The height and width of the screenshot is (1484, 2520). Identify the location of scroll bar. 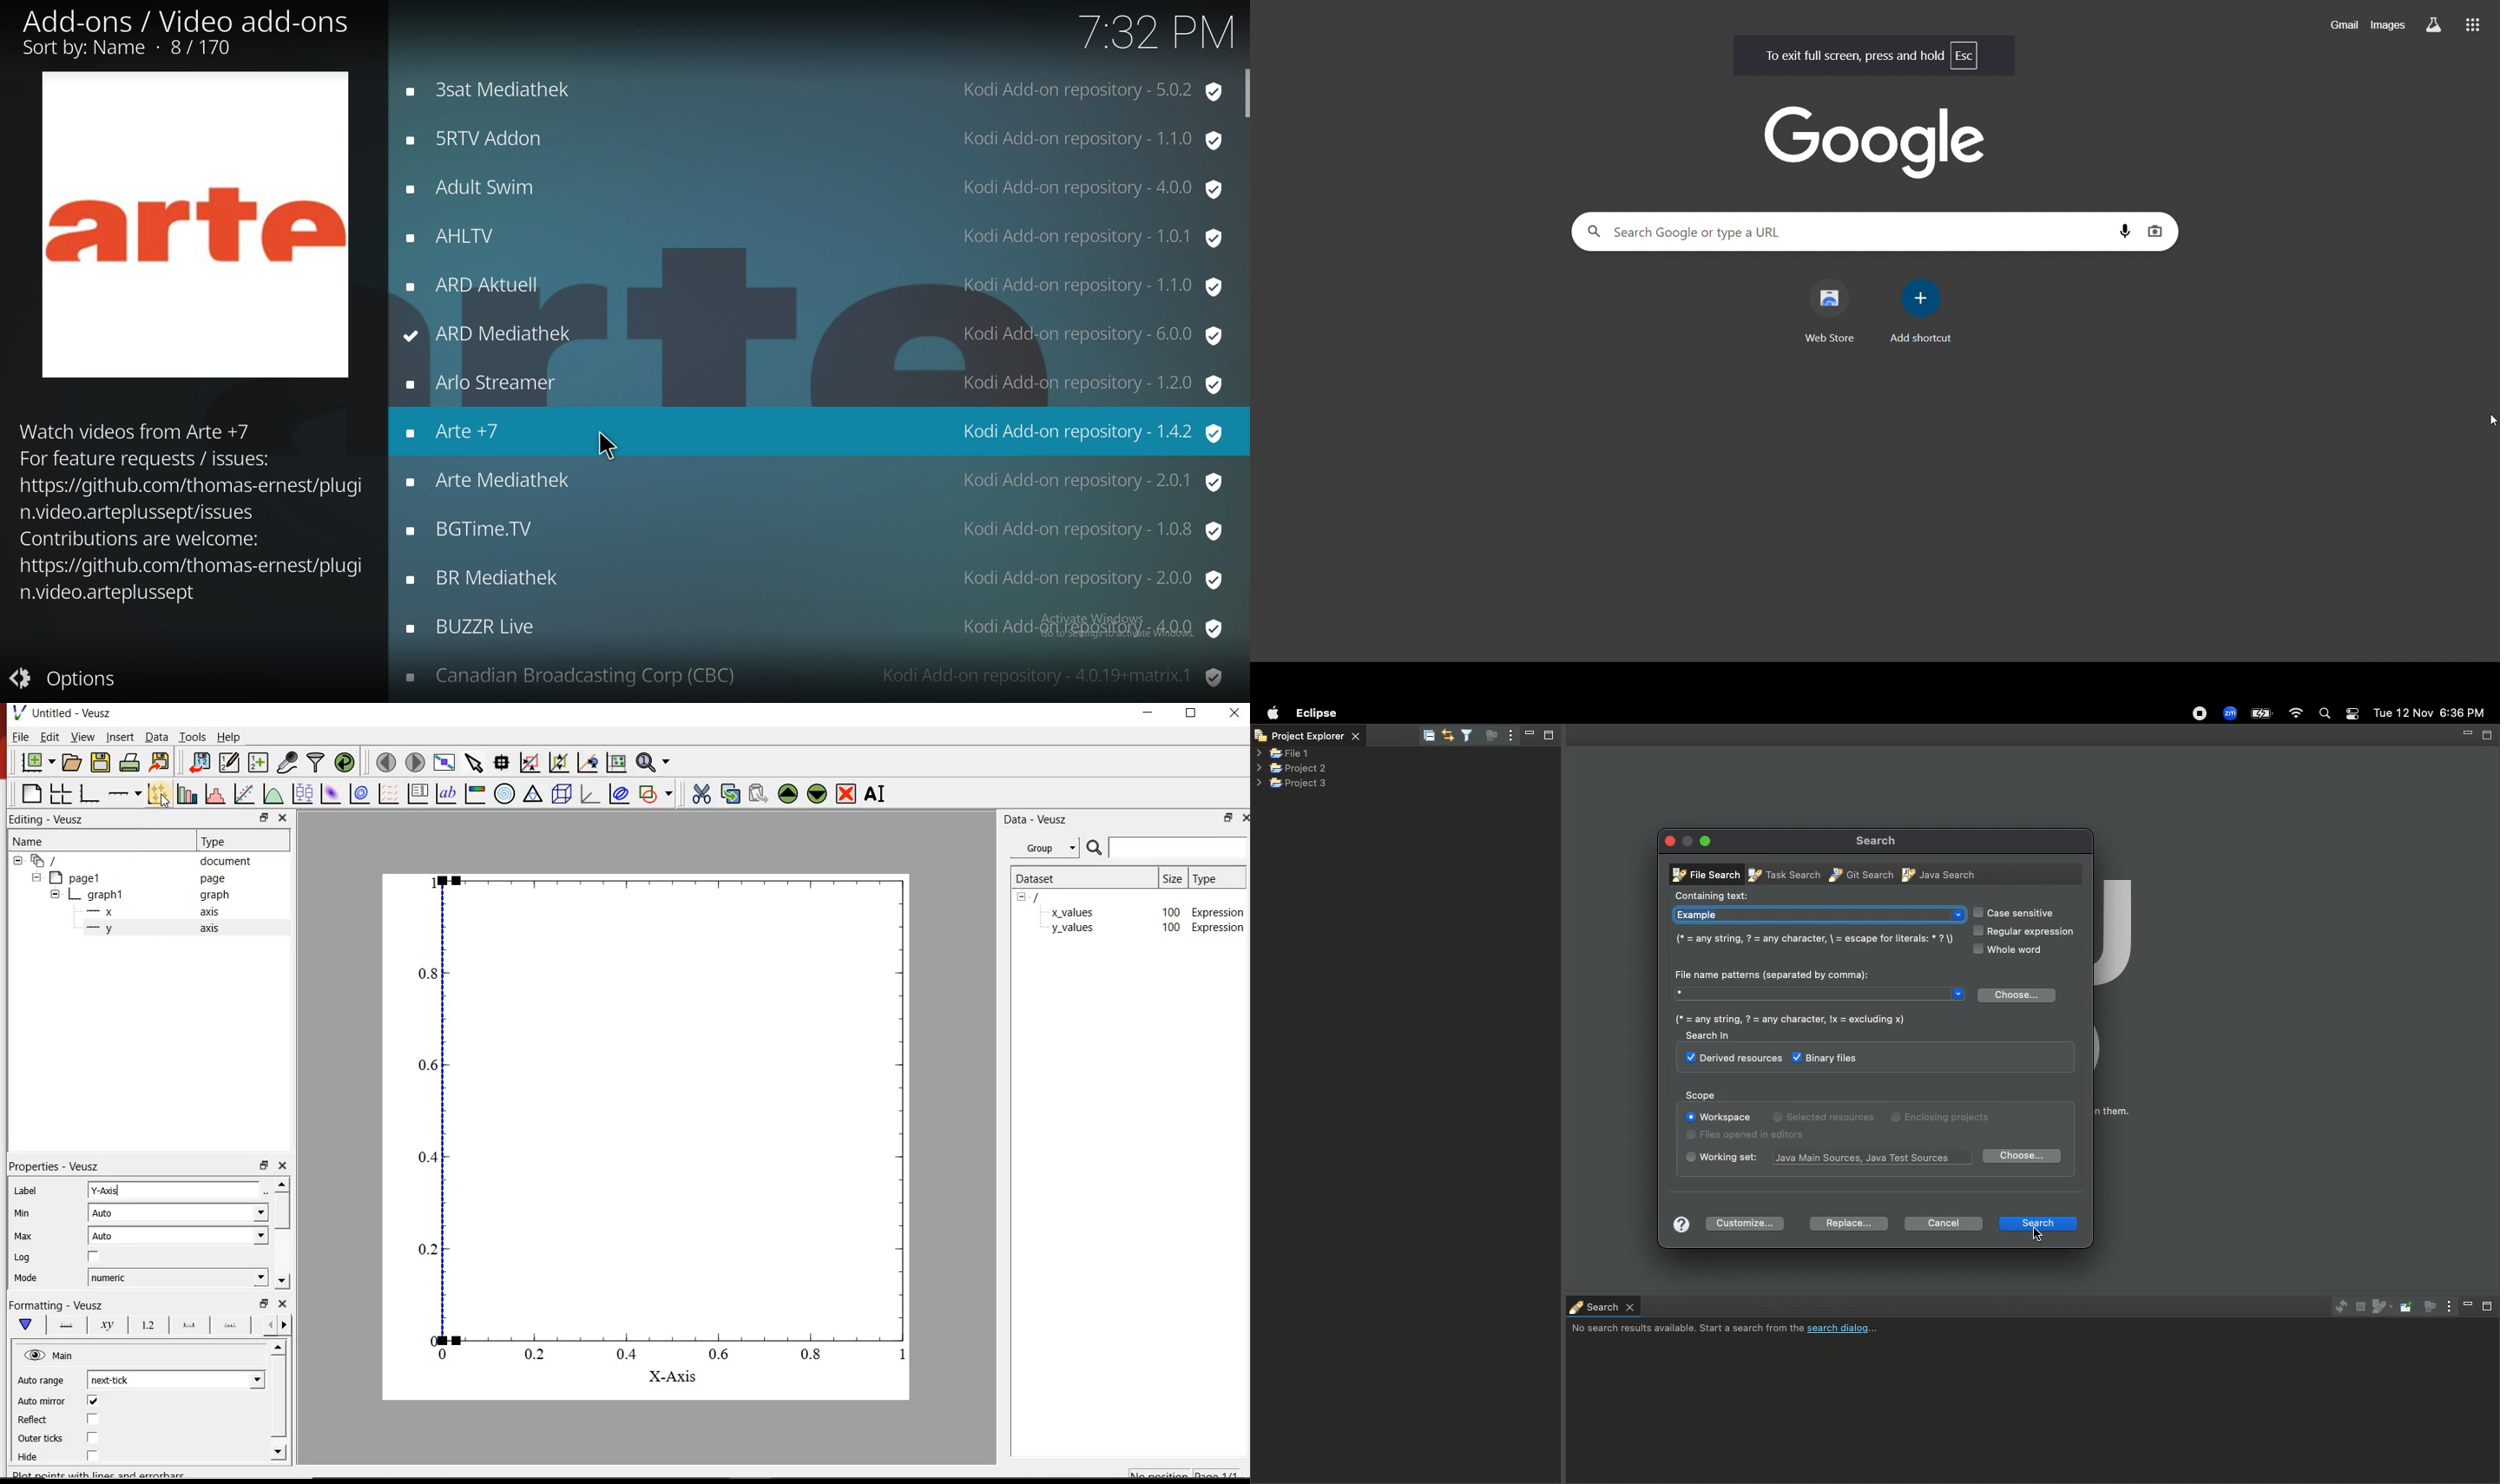
(1242, 95).